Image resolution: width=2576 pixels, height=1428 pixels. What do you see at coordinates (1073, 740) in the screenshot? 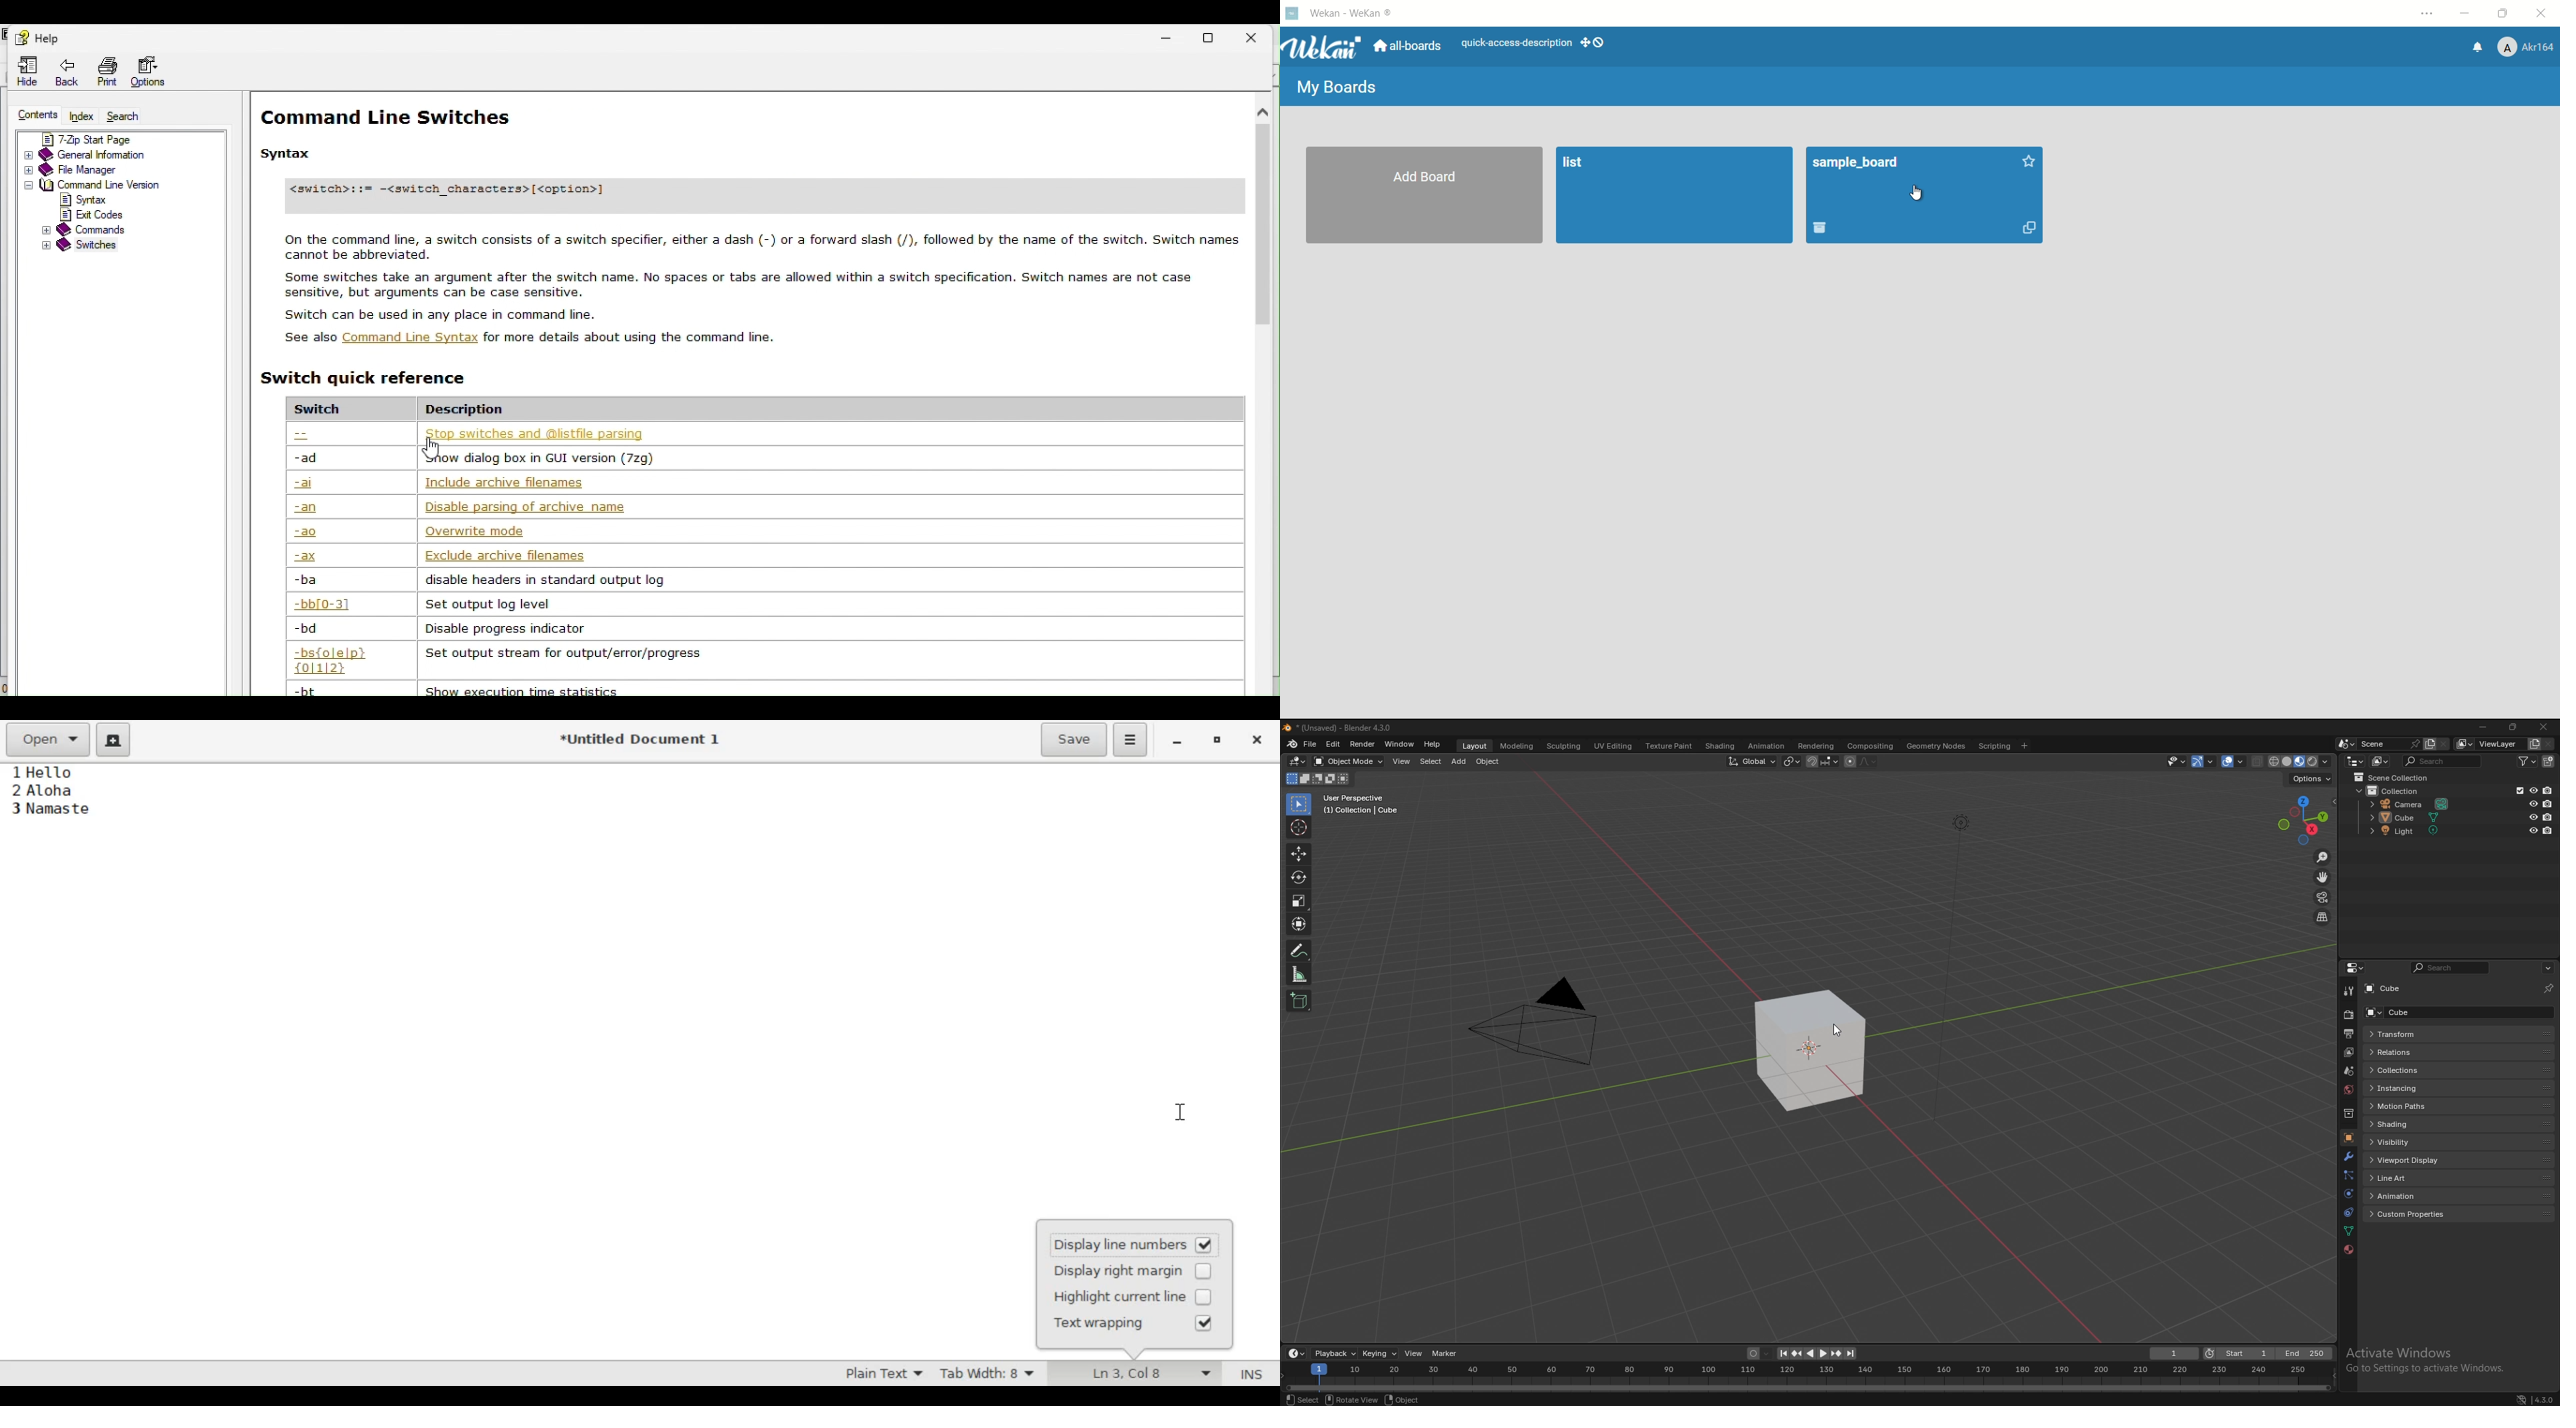
I see `Save the current file` at bounding box center [1073, 740].